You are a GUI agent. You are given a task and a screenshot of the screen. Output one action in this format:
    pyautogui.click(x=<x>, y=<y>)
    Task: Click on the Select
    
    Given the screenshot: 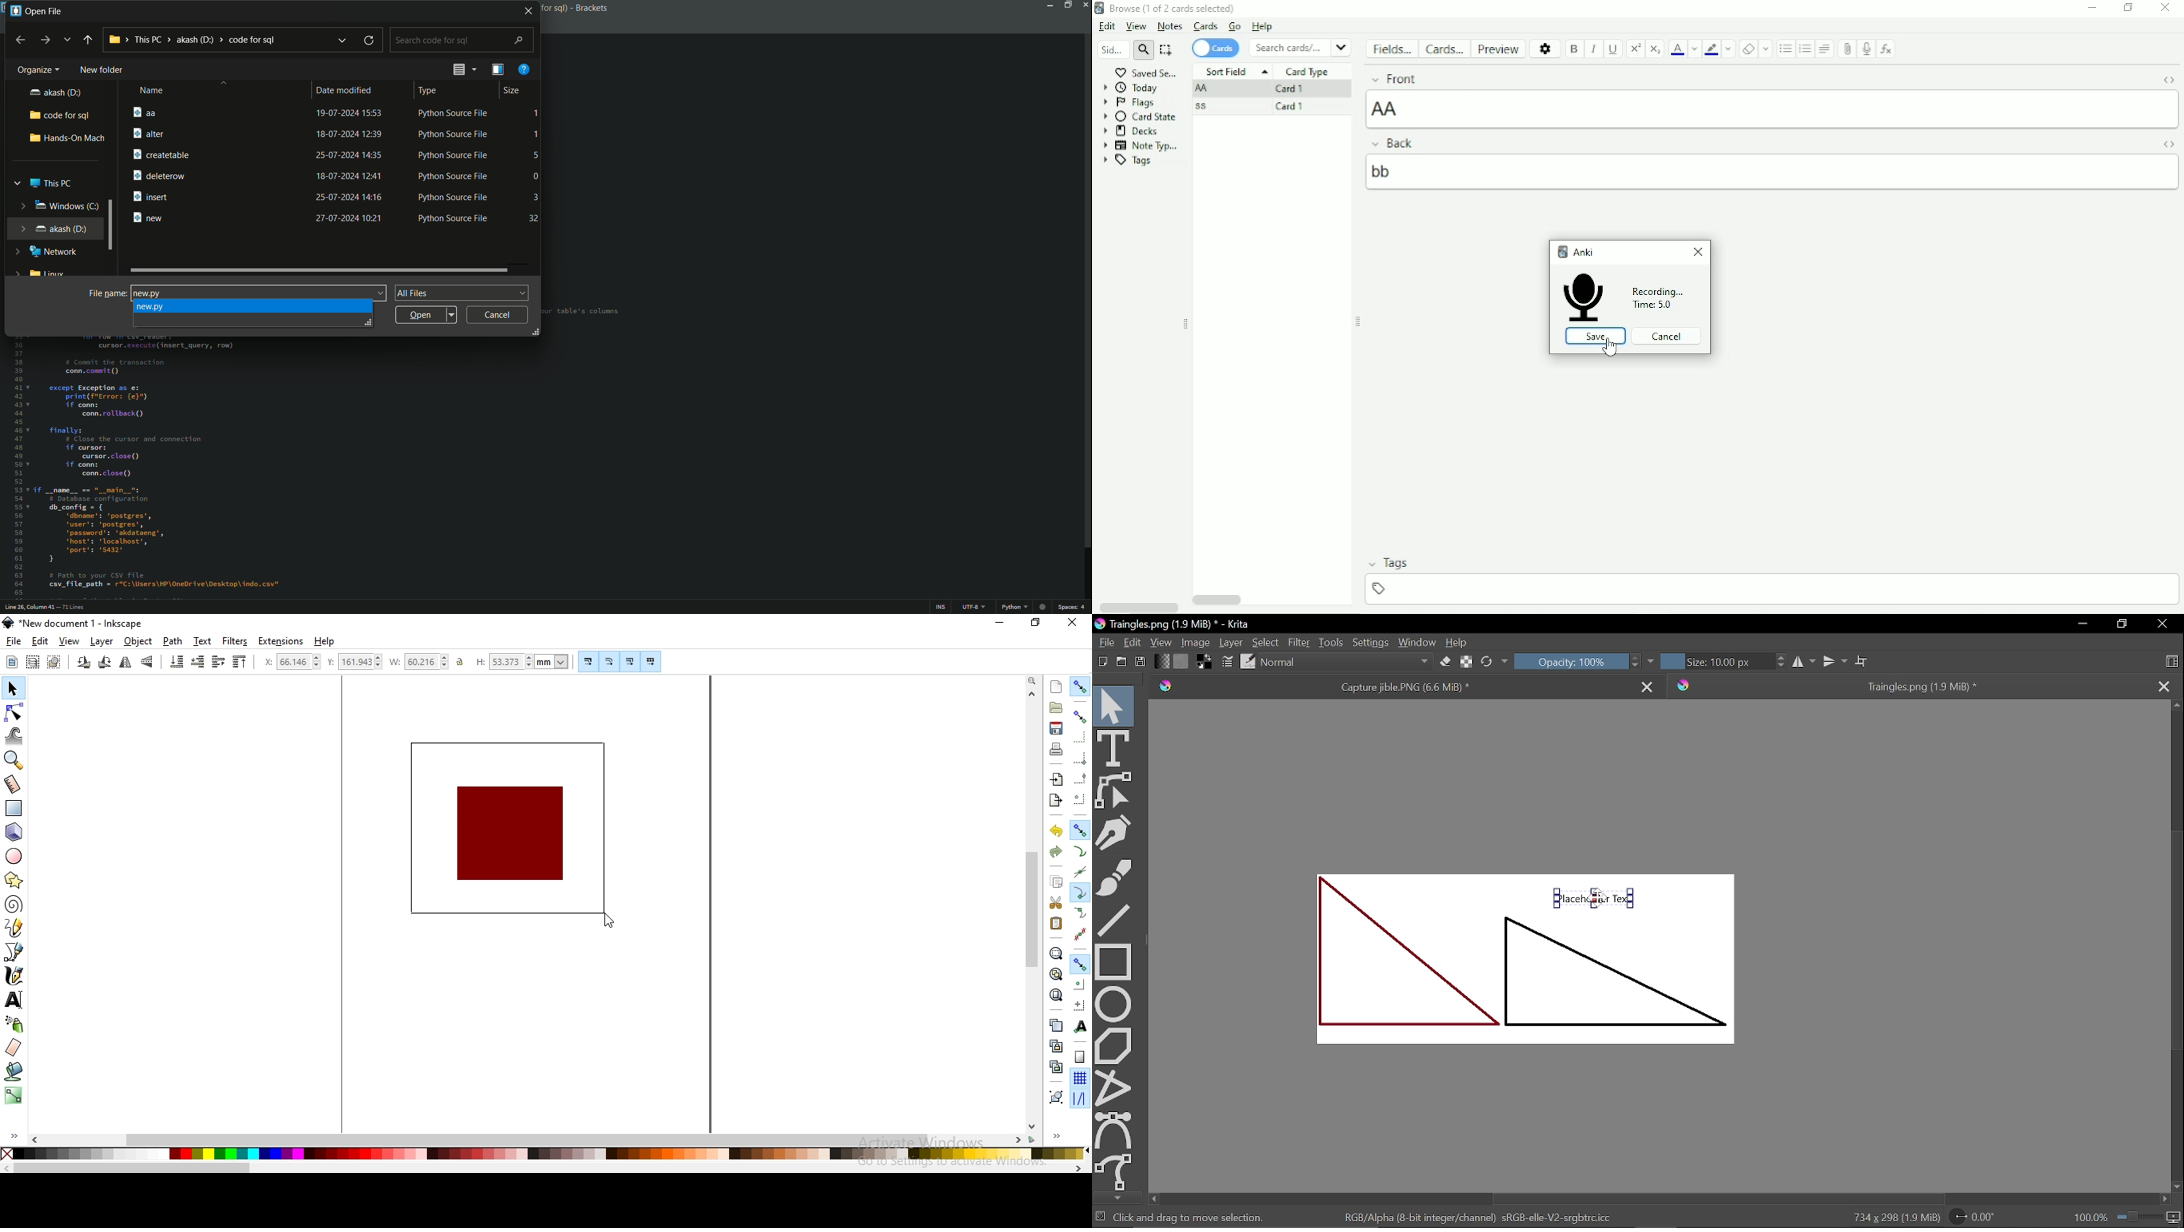 What is the action you would take?
    pyautogui.click(x=1265, y=642)
    